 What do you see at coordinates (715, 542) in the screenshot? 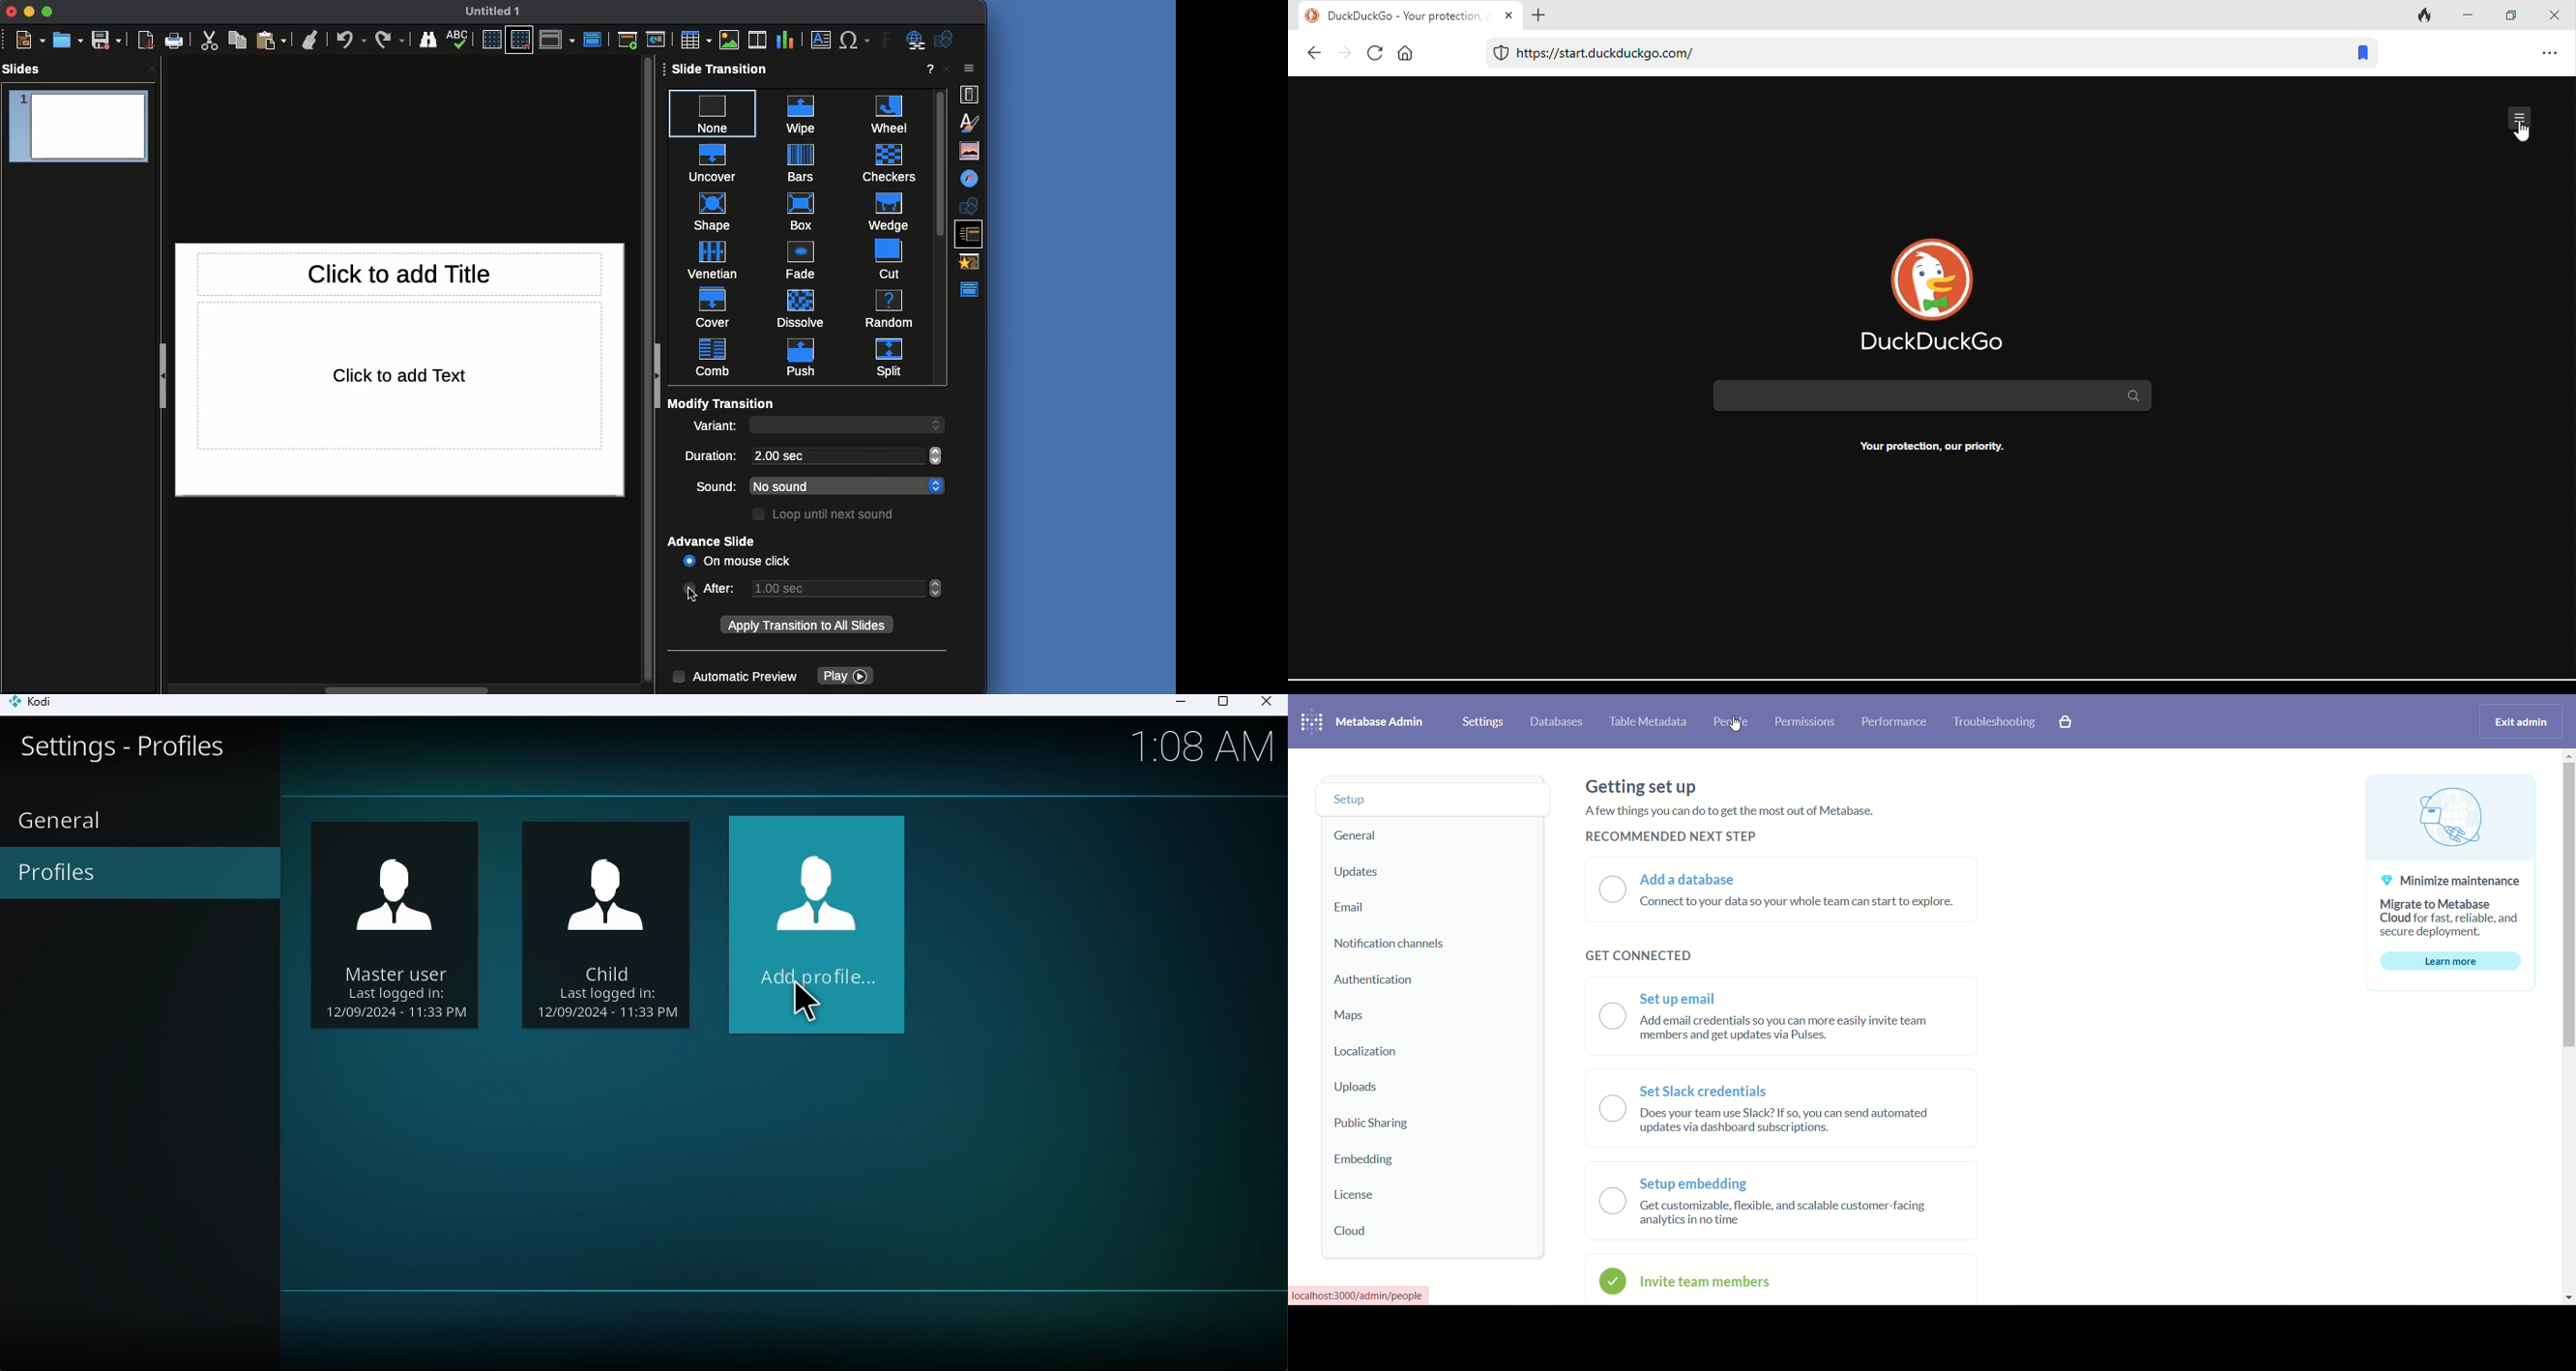
I see `Advance slide` at bounding box center [715, 542].